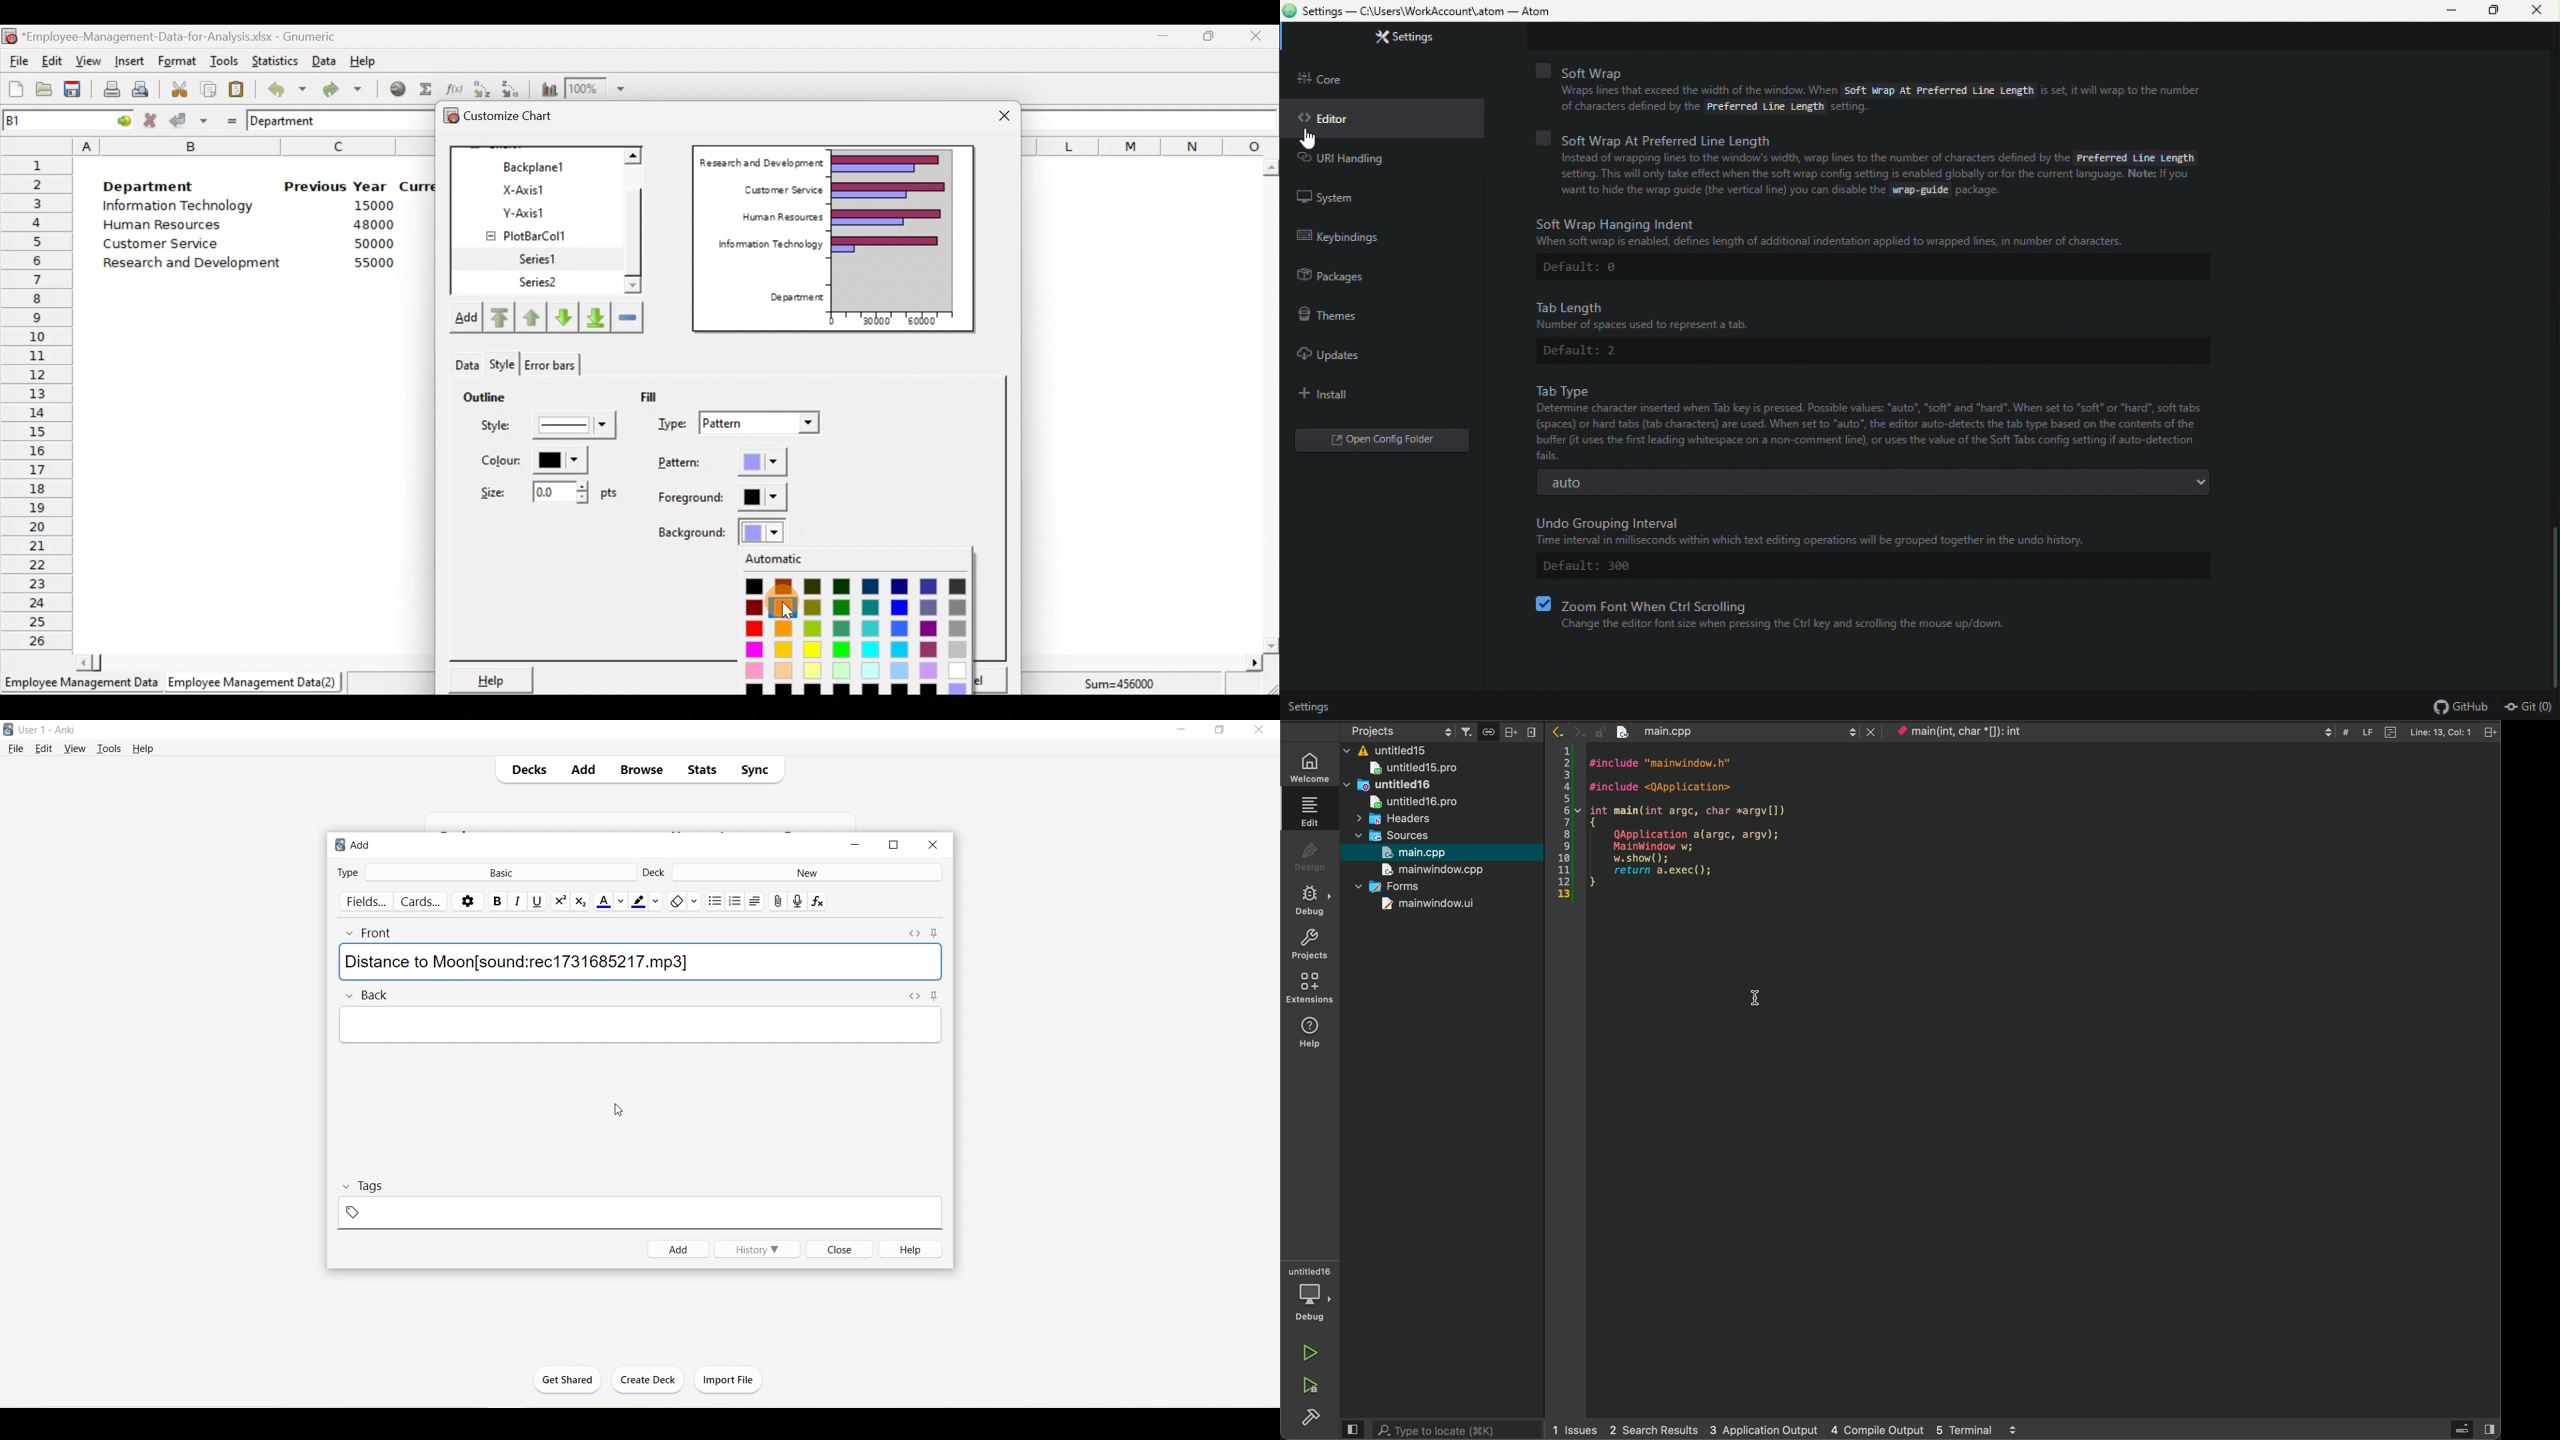  I want to click on [sound:red1731685217.mp3], so click(583, 963).